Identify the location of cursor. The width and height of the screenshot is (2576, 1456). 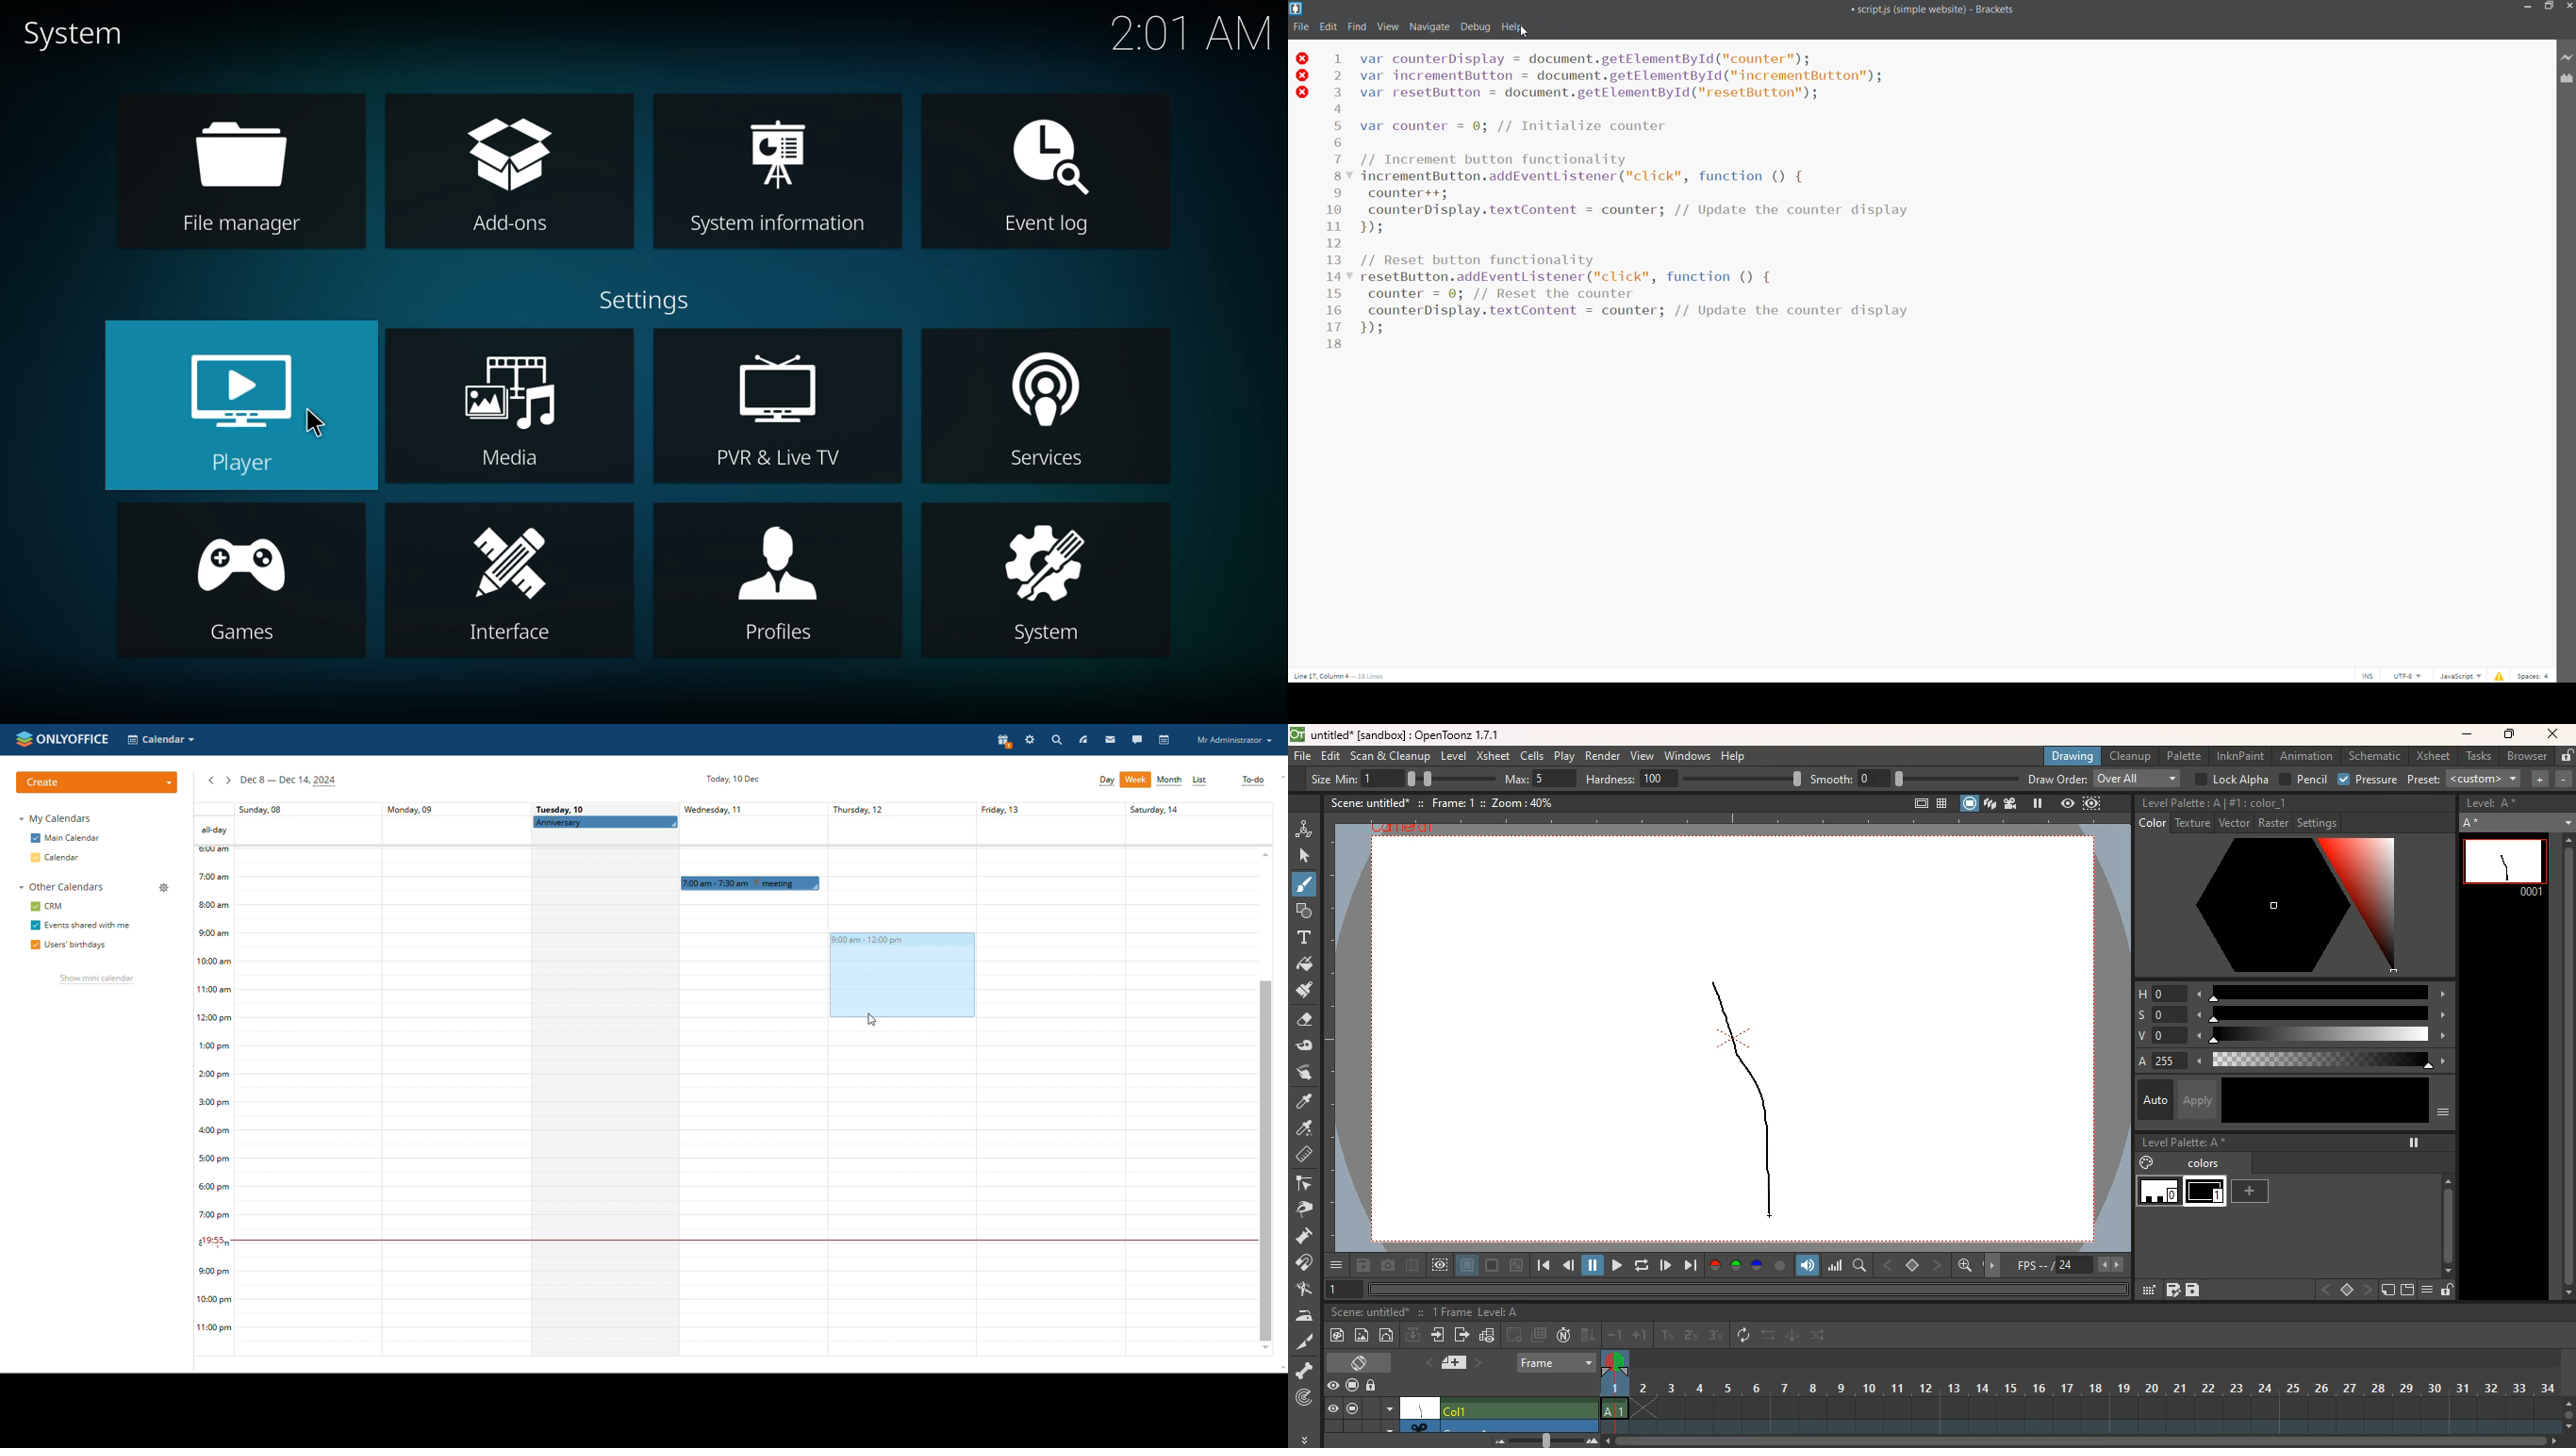
(314, 424).